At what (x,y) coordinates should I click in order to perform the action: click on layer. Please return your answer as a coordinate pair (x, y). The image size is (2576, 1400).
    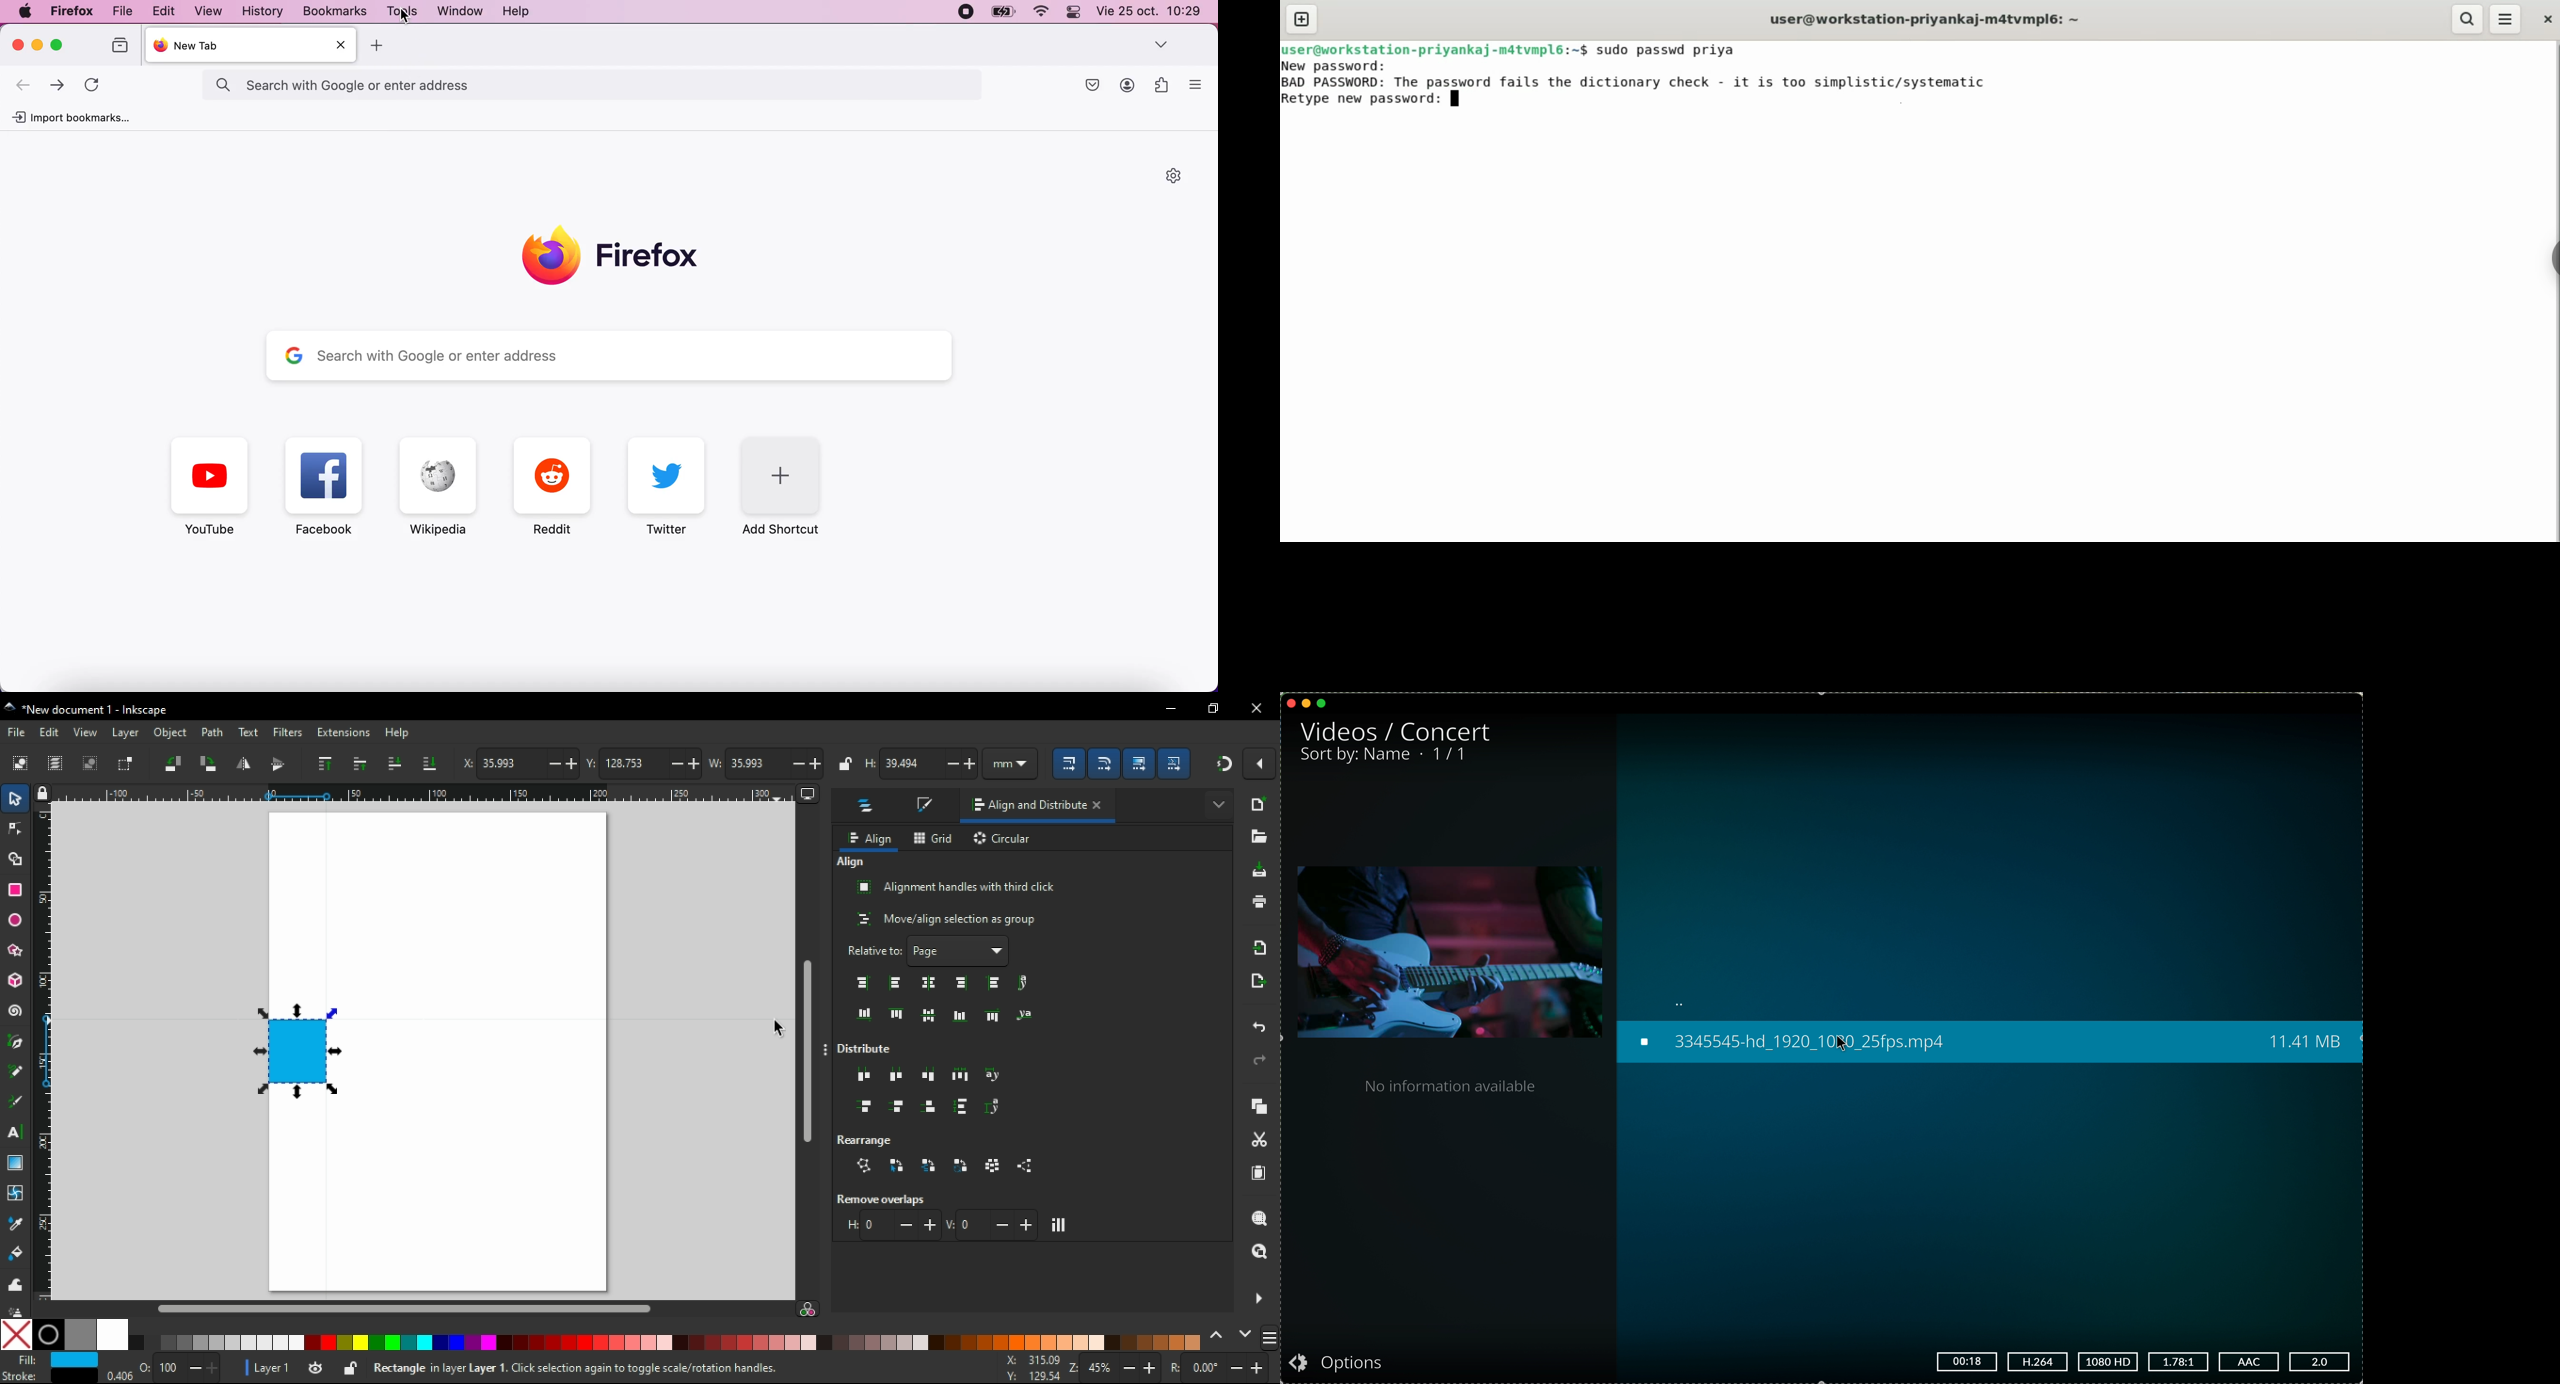
    Looking at the image, I should click on (125, 733).